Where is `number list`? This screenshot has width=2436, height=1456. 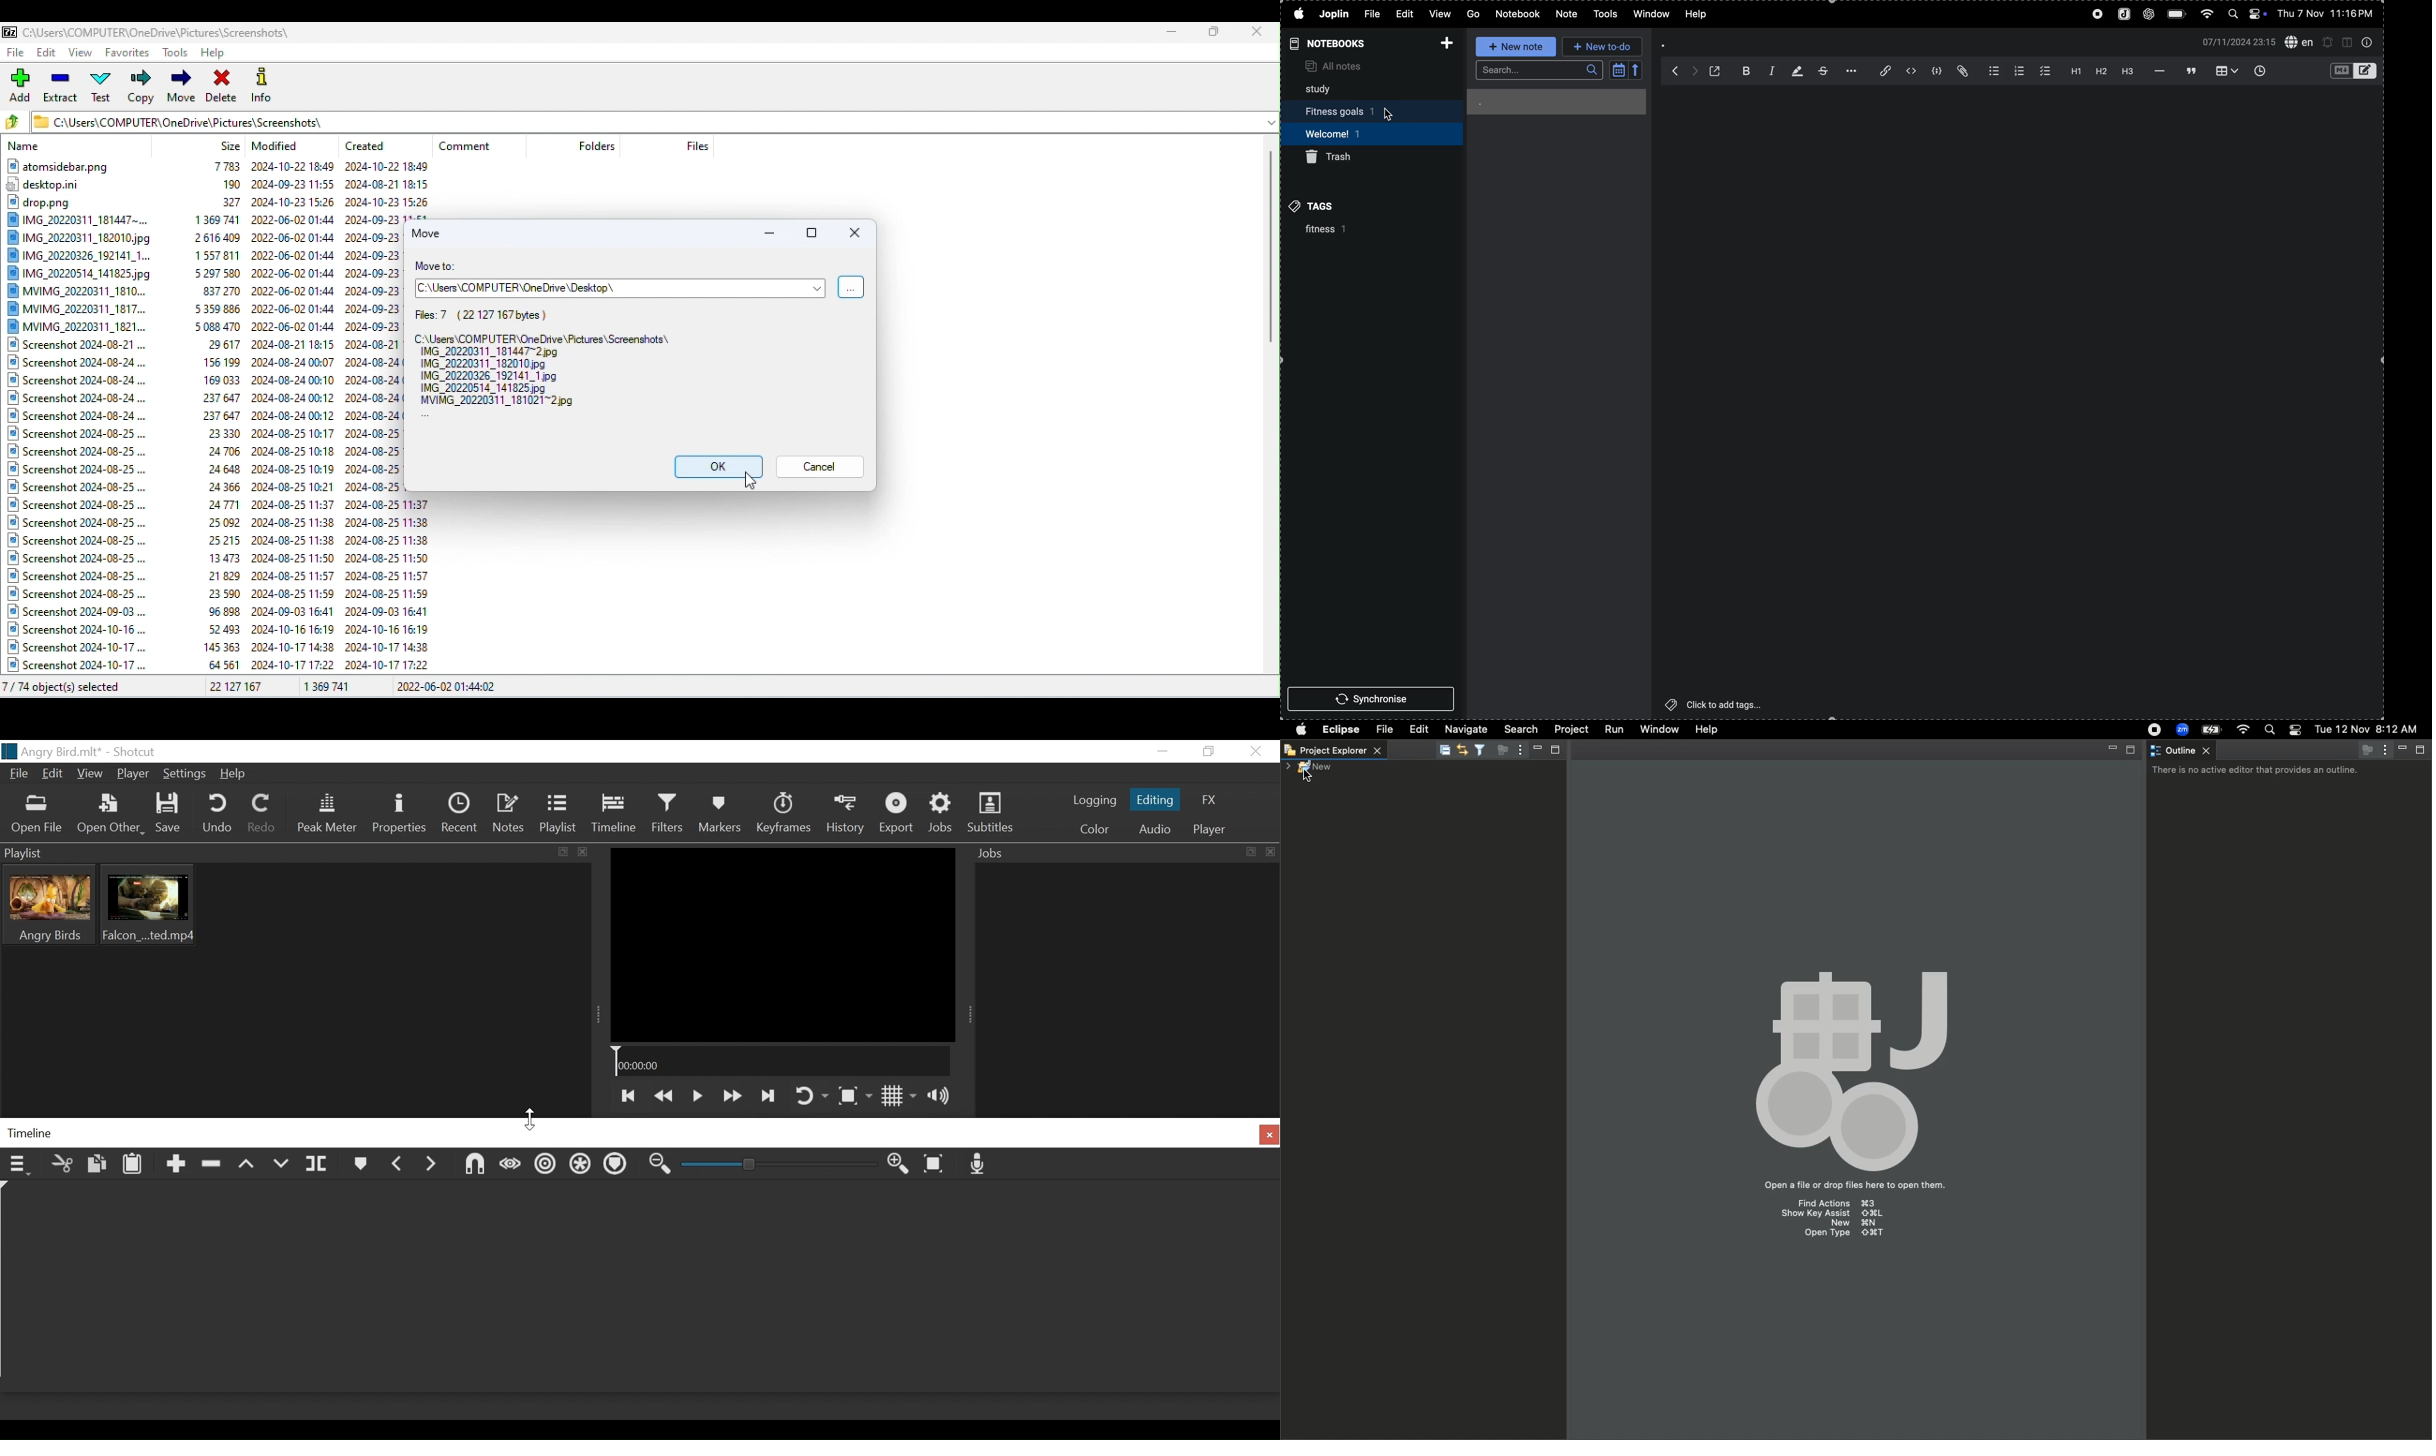
number list is located at coordinates (2017, 71).